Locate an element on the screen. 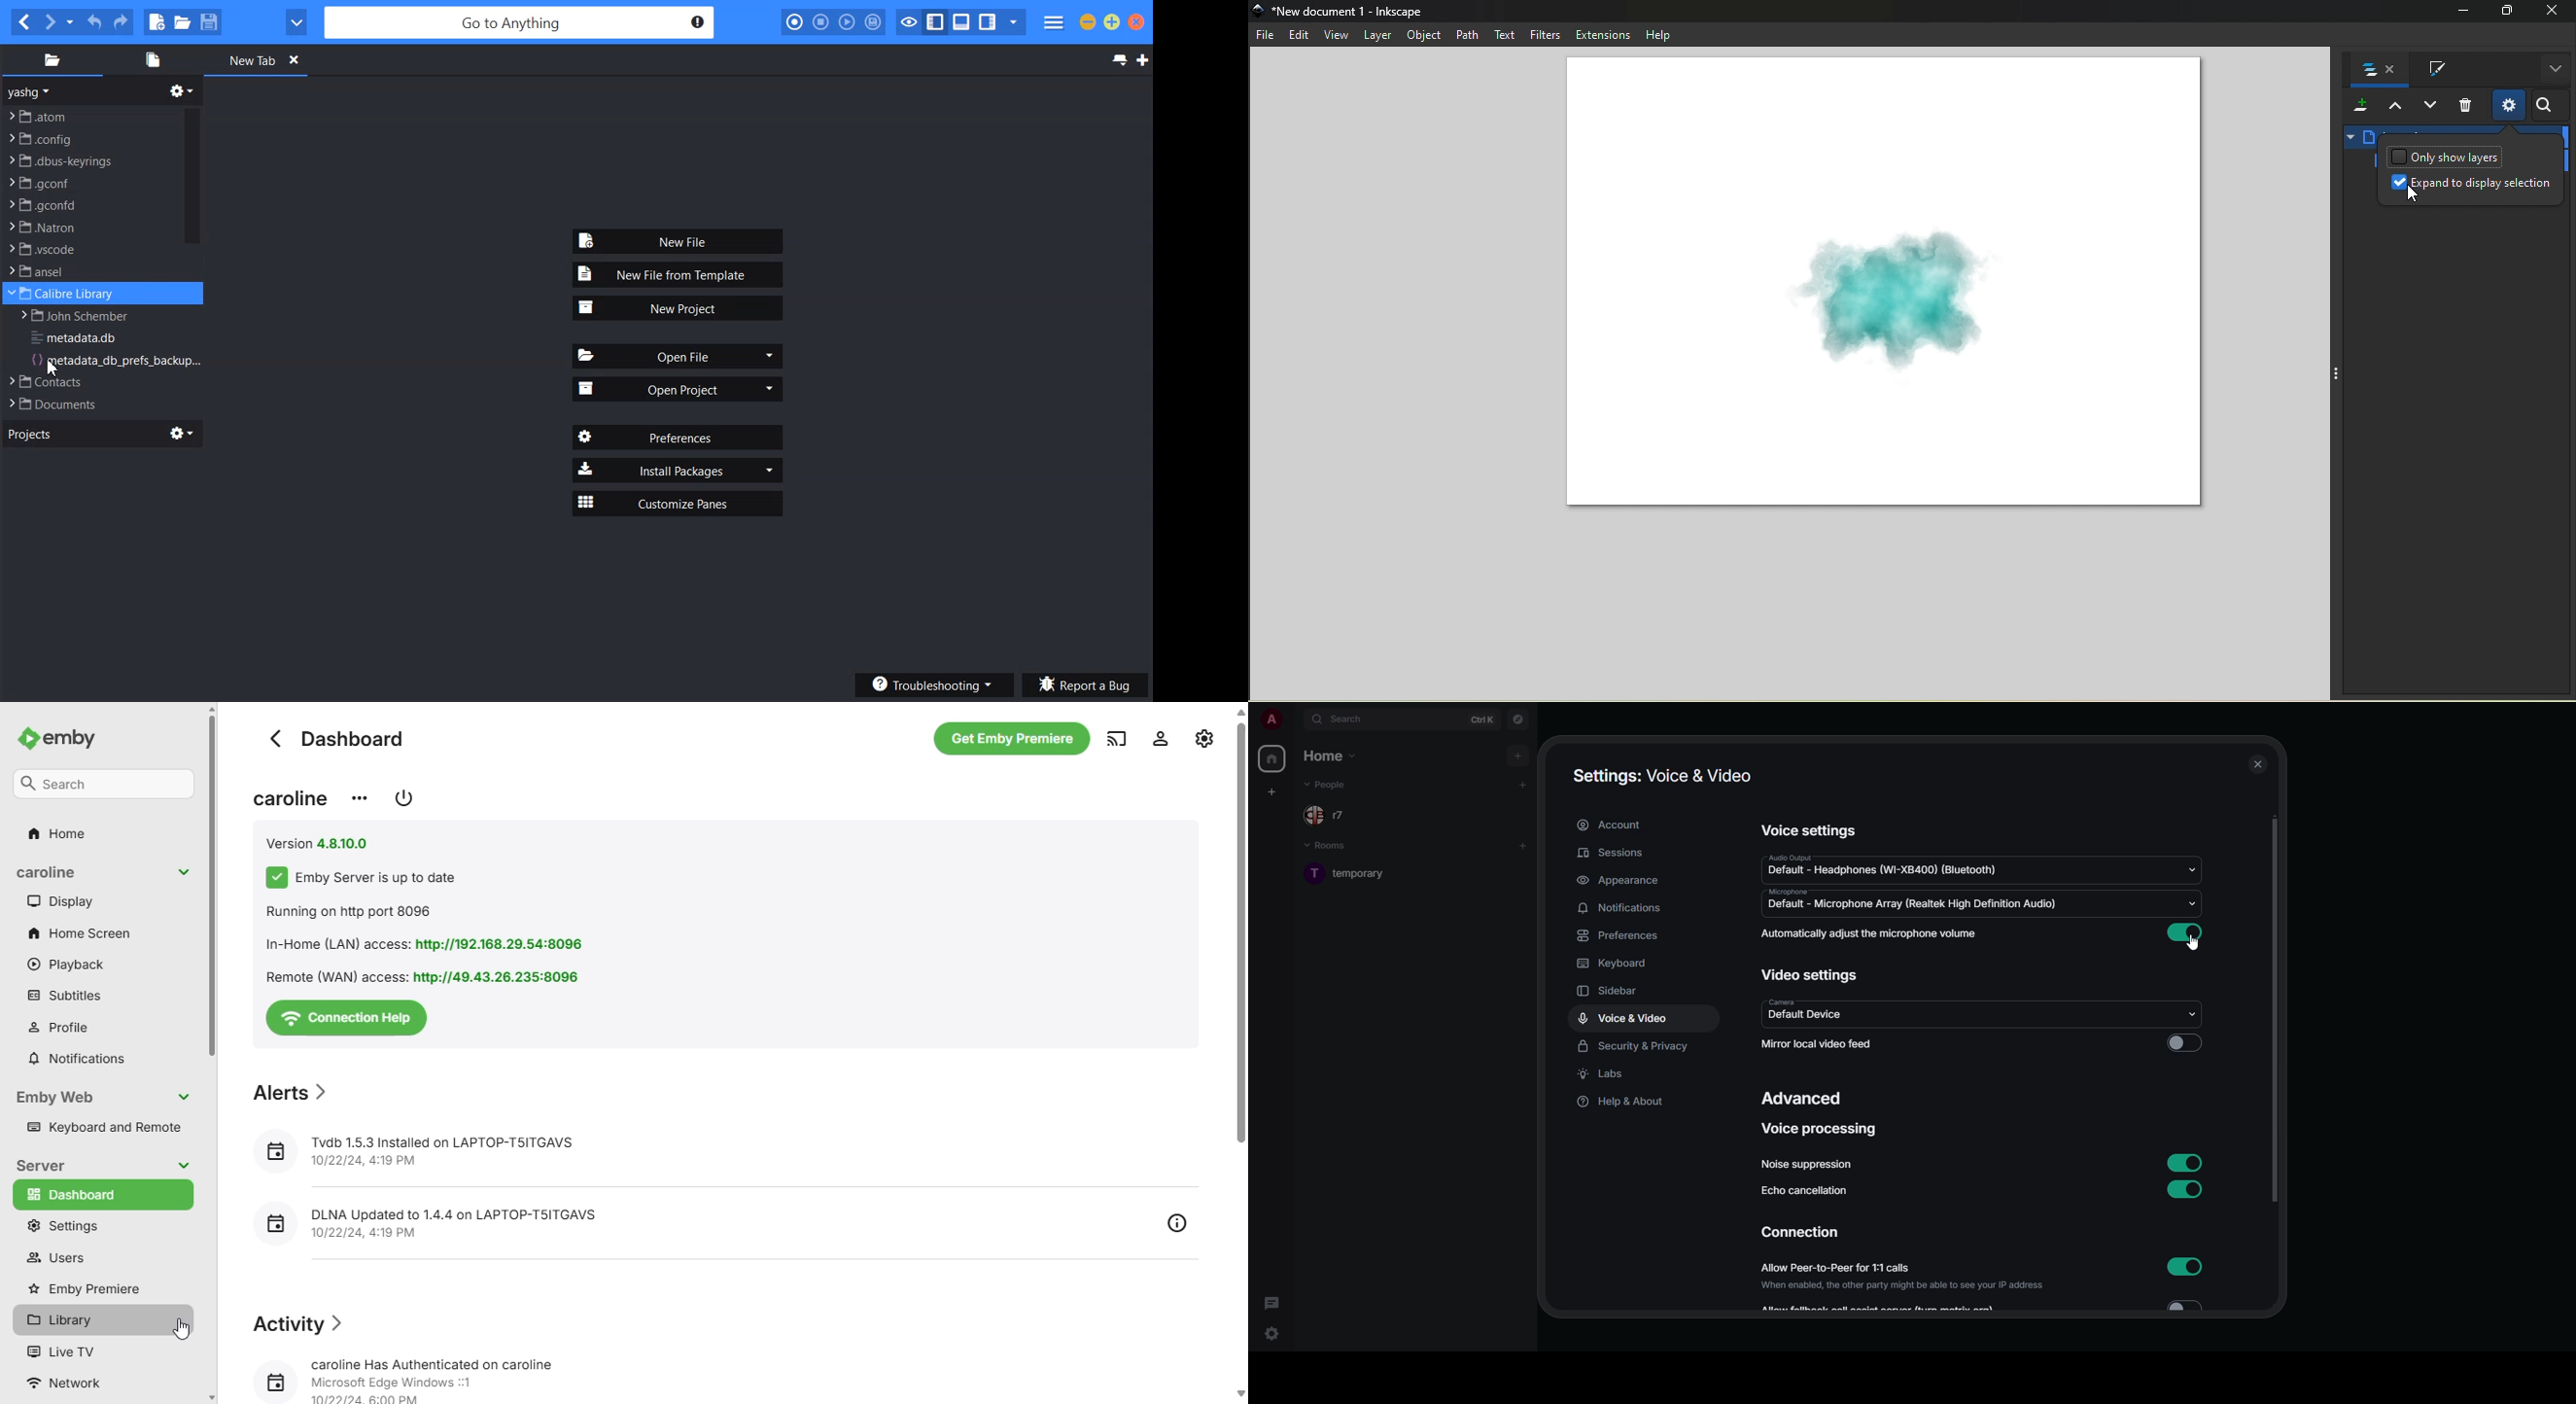 This screenshot has height=1428, width=2576. New Tab is located at coordinates (1143, 60).